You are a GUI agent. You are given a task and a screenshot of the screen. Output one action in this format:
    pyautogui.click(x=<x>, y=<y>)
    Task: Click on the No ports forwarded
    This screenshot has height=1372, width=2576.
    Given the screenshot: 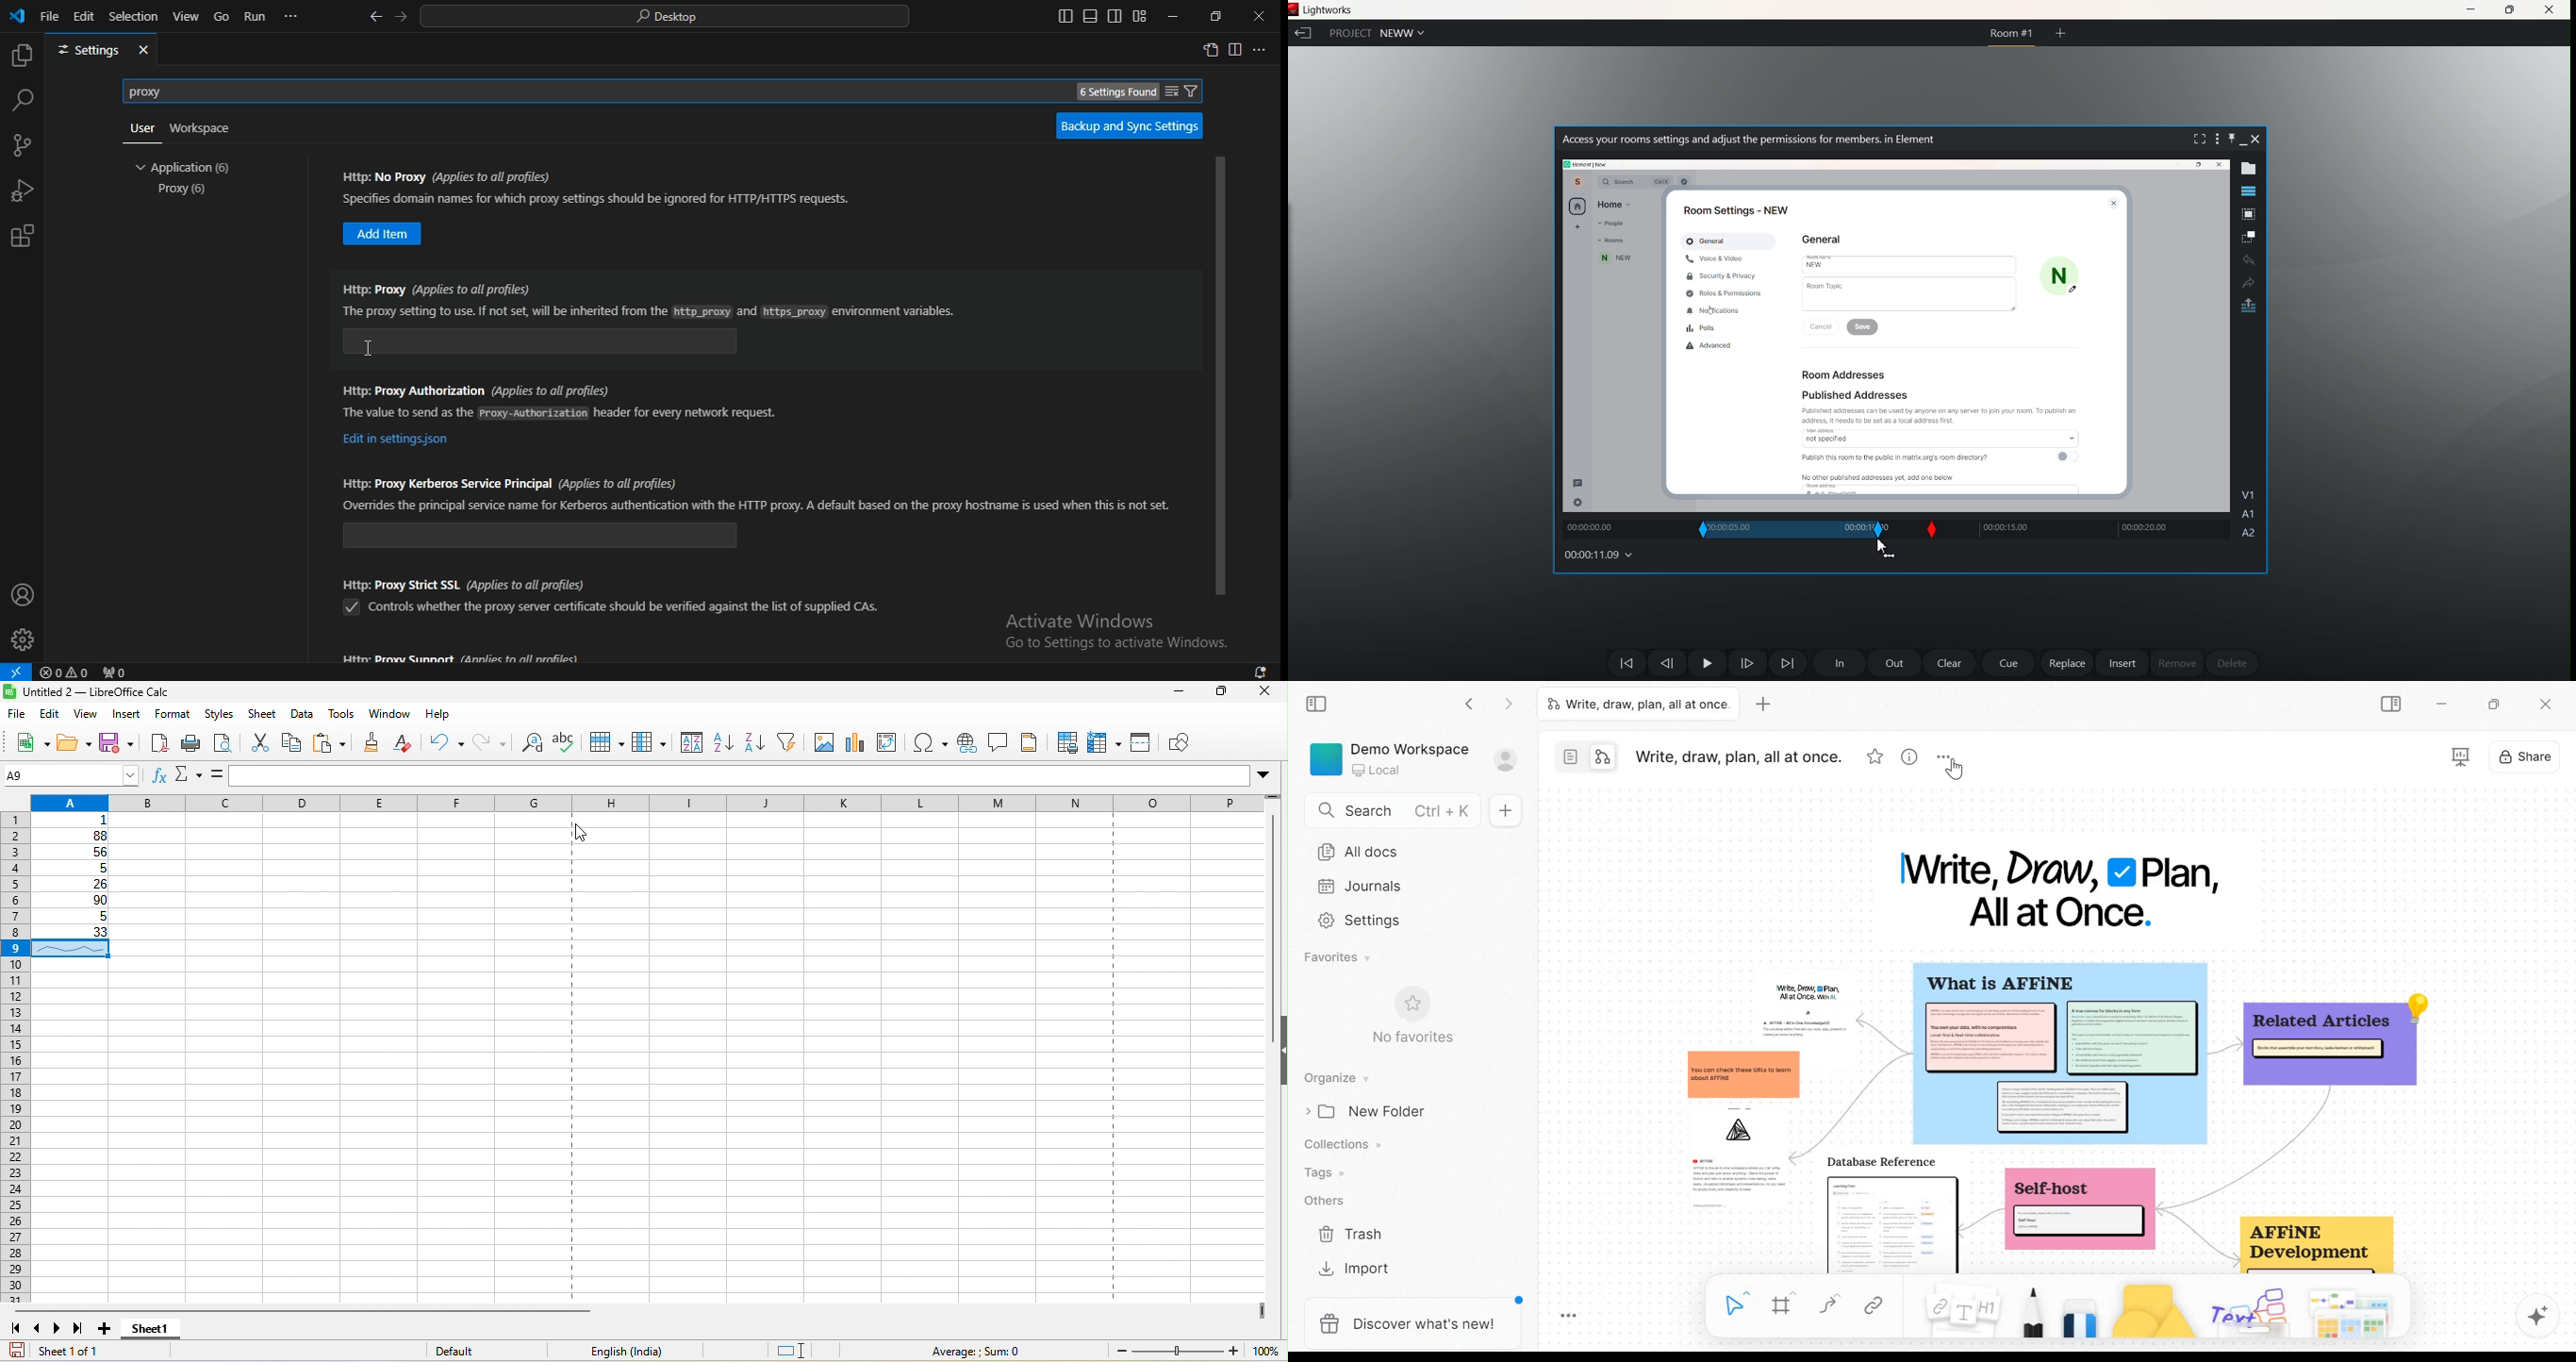 What is the action you would take?
    pyautogui.click(x=117, y=671)
    